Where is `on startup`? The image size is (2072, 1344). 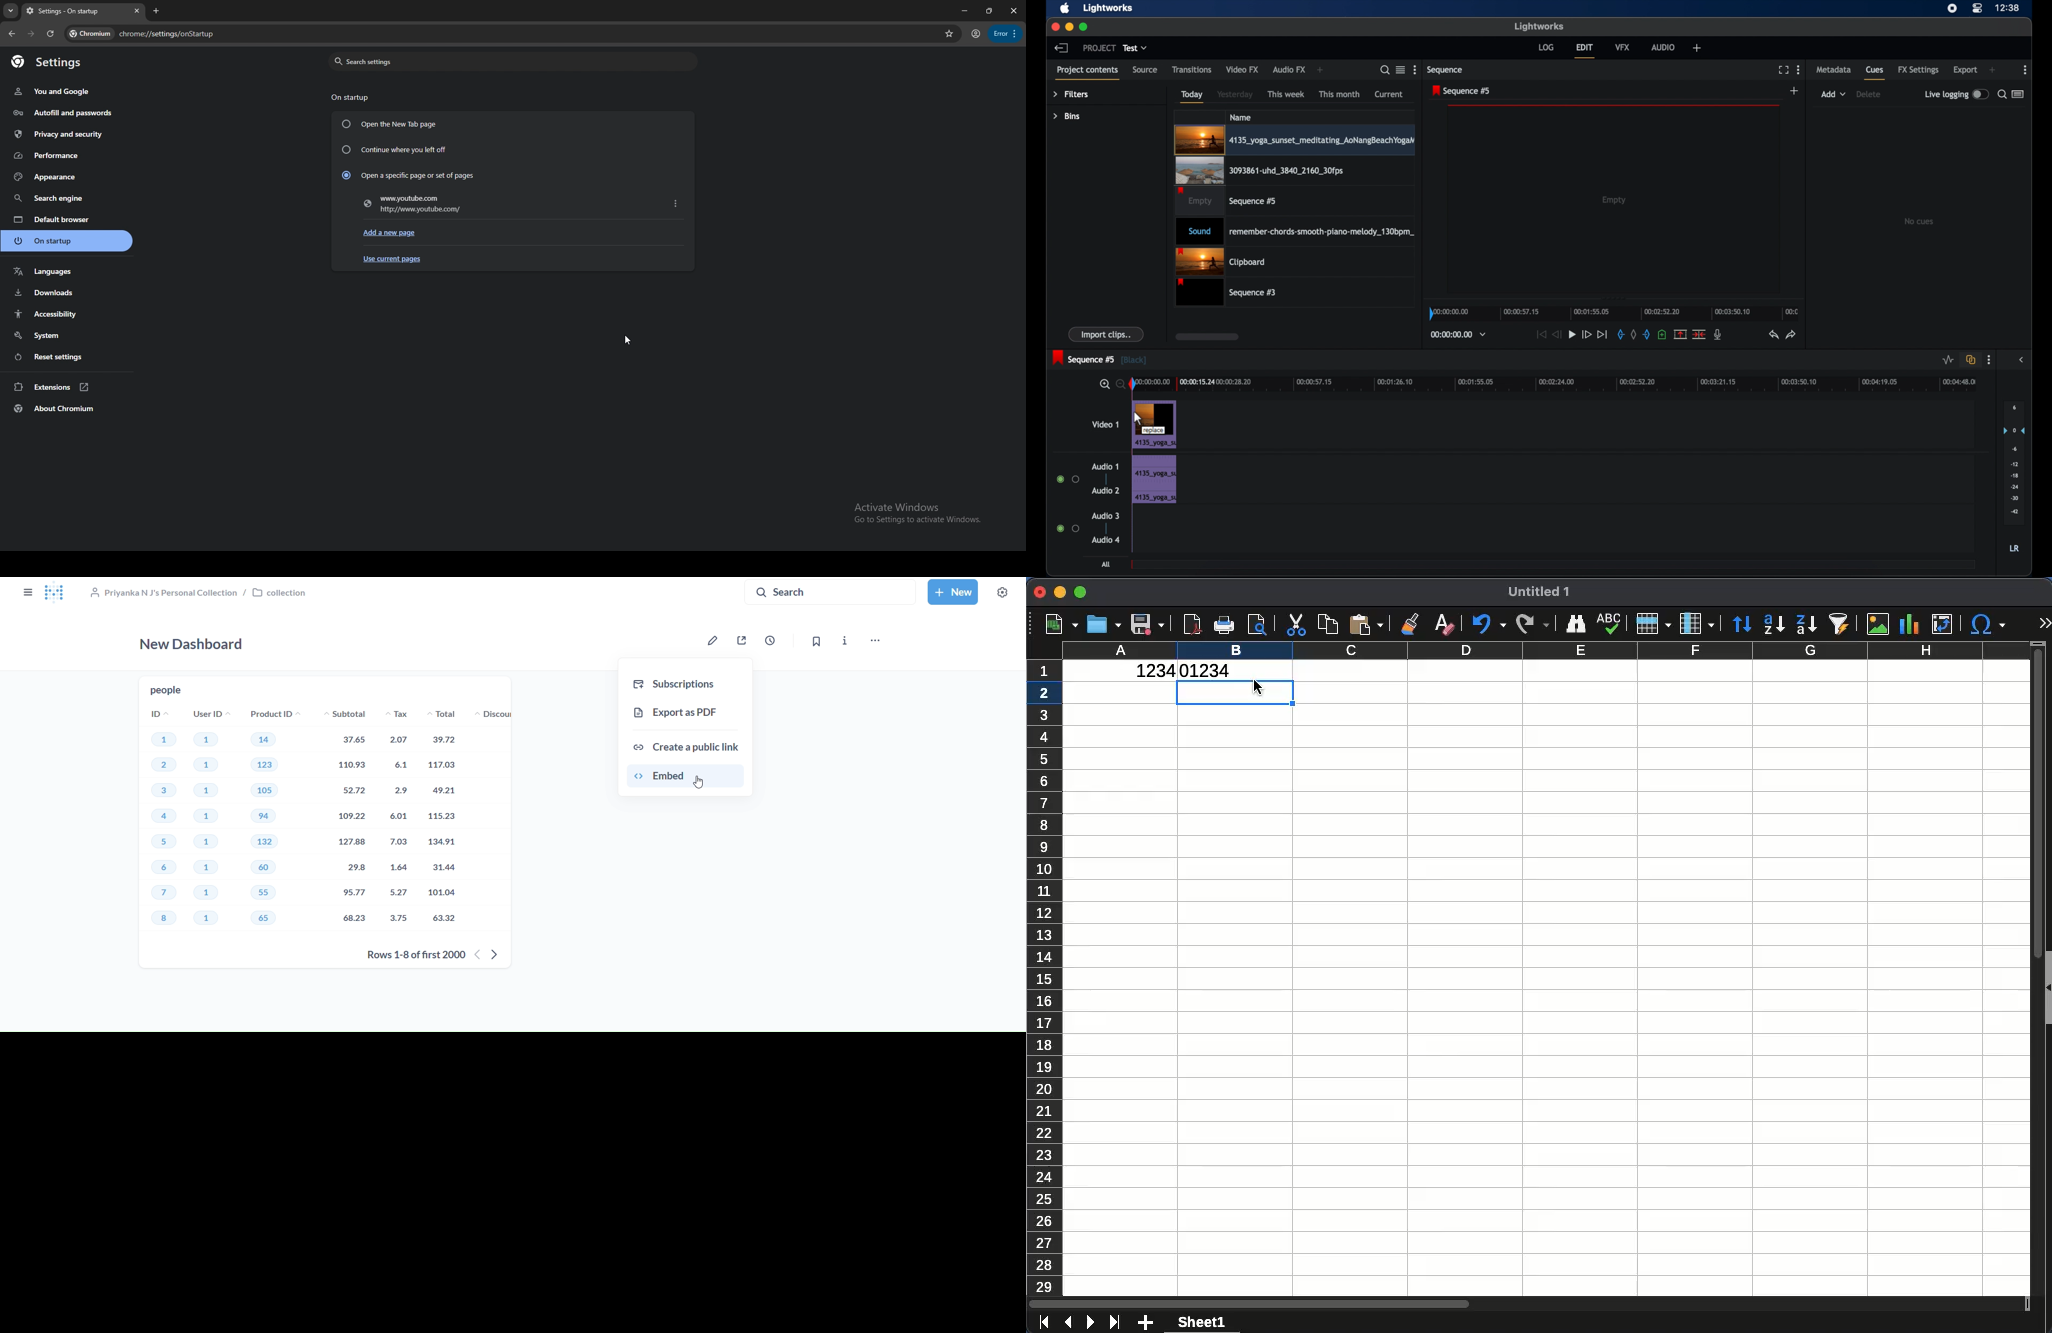
on startup is located at coordinates (68, 240).